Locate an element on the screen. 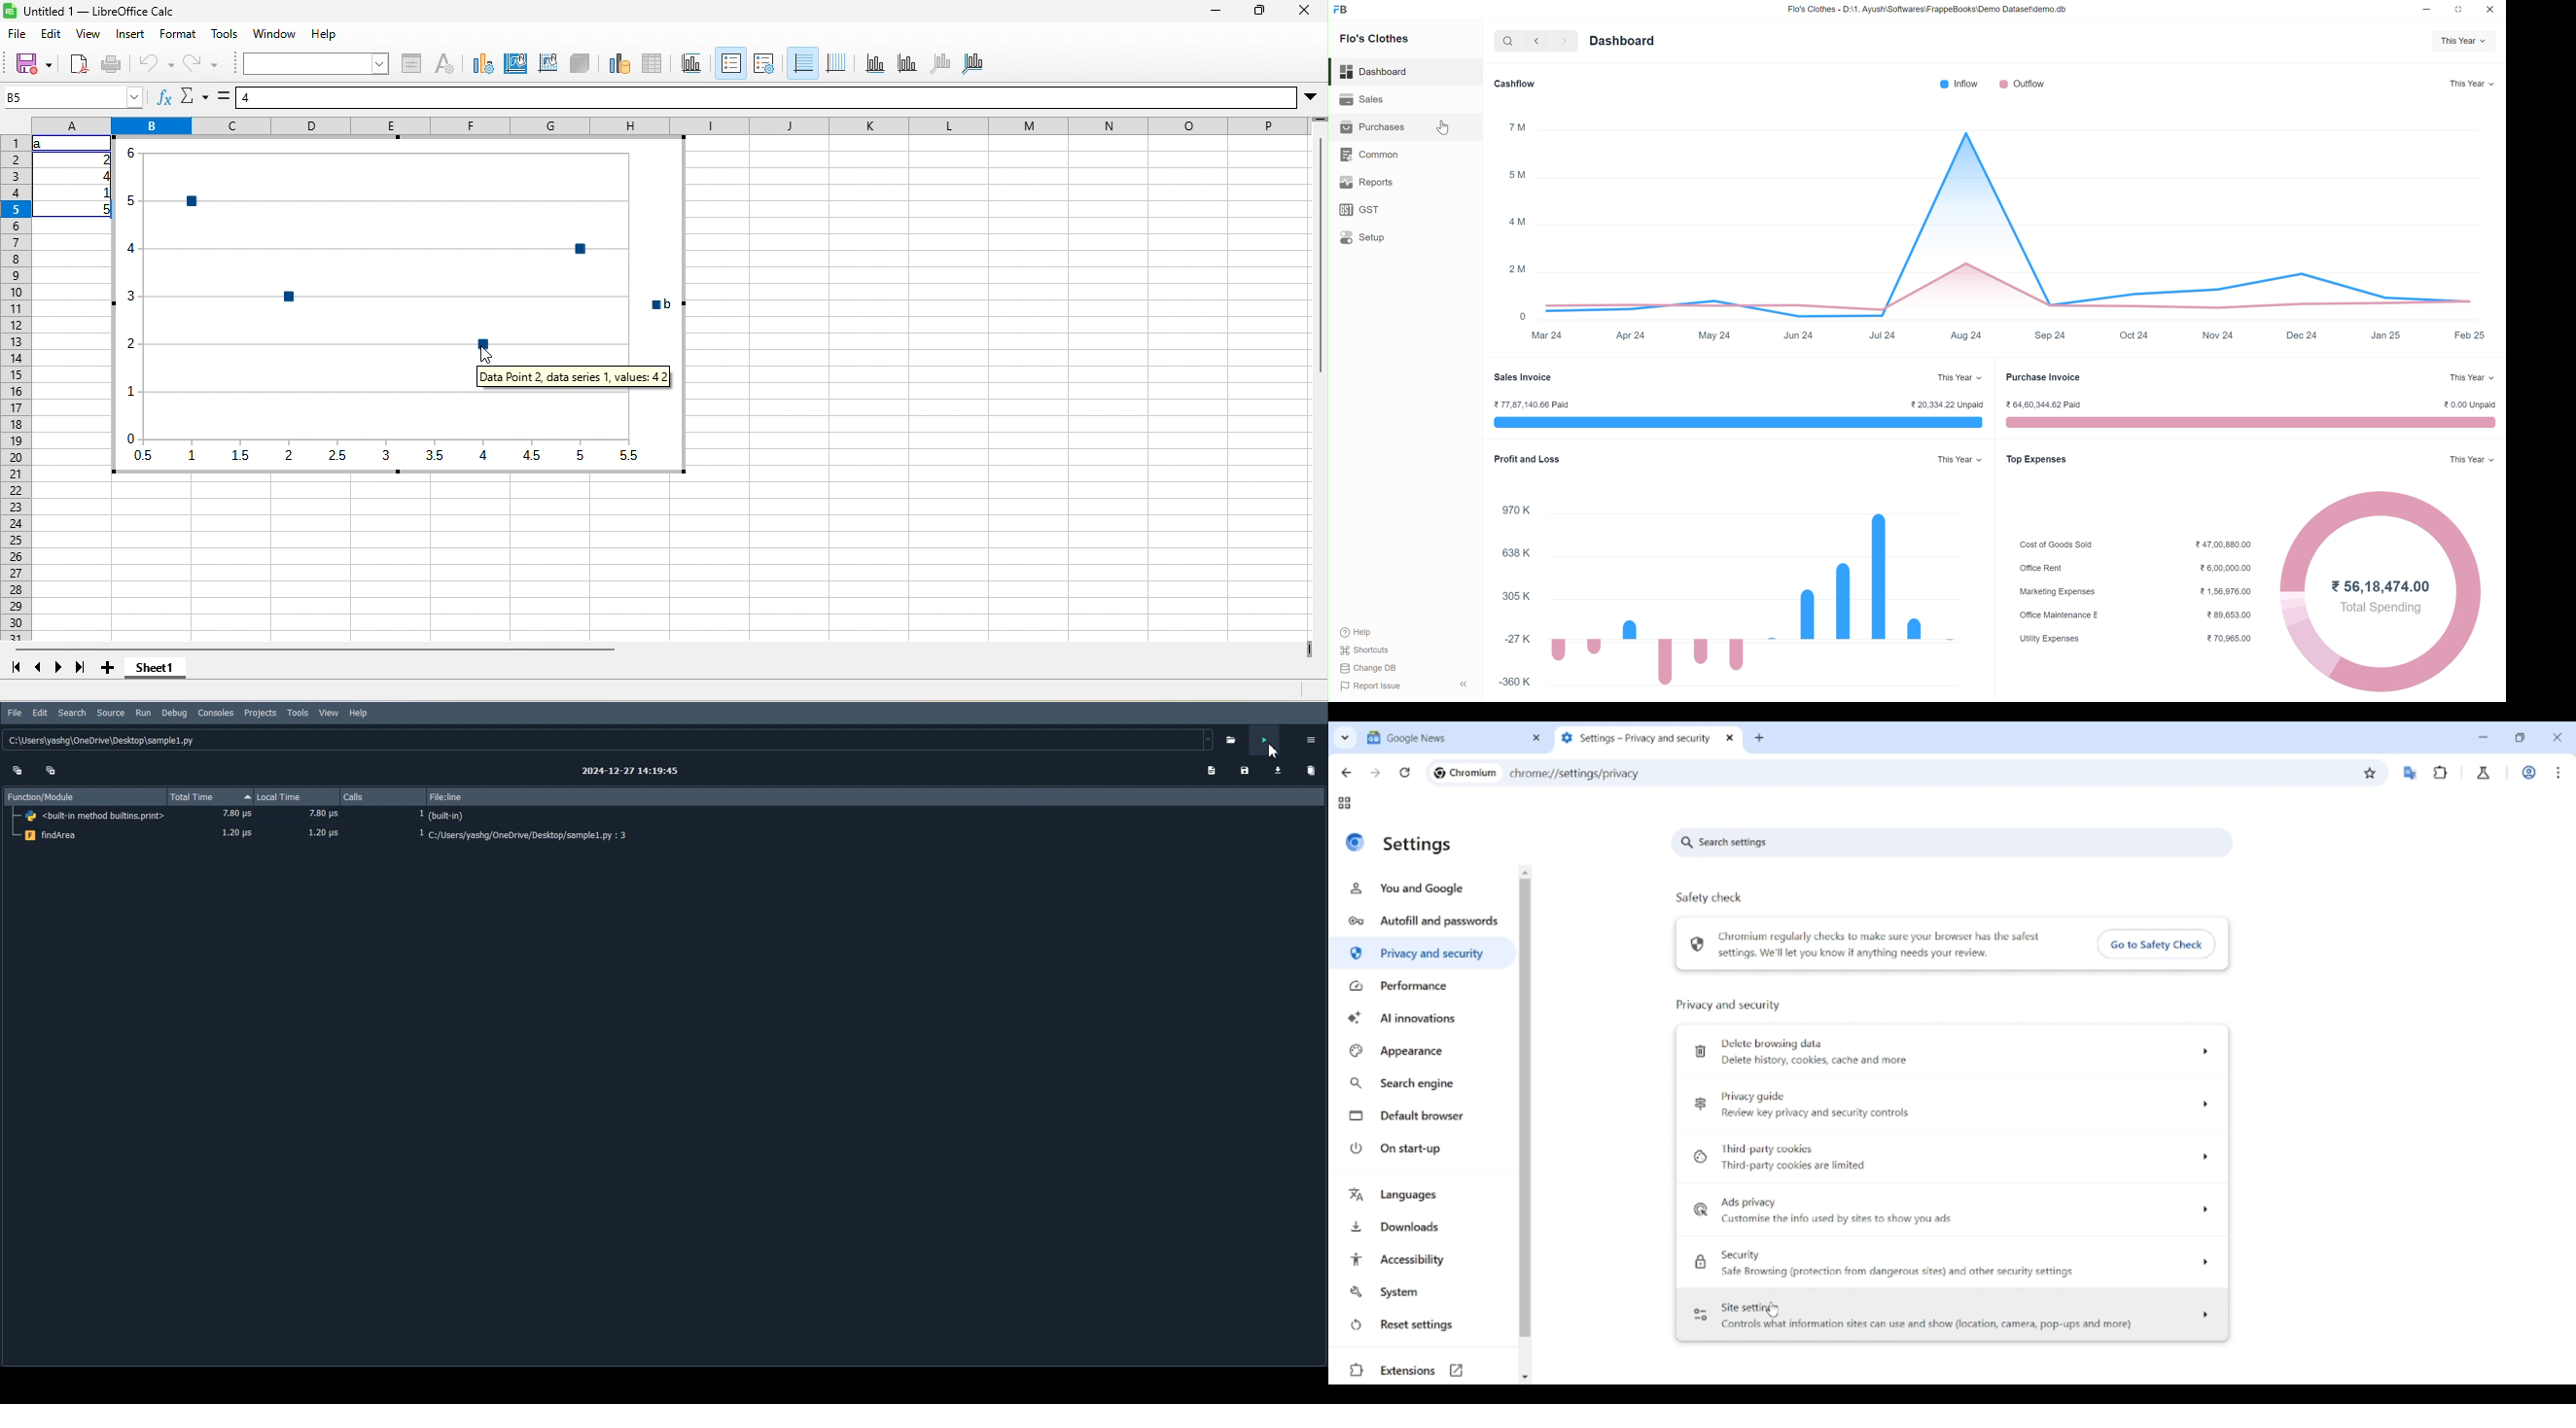 The width and height of the screenshot is (2576, 1428). 47,00,880.00 is located at coordinates (2223, 544).